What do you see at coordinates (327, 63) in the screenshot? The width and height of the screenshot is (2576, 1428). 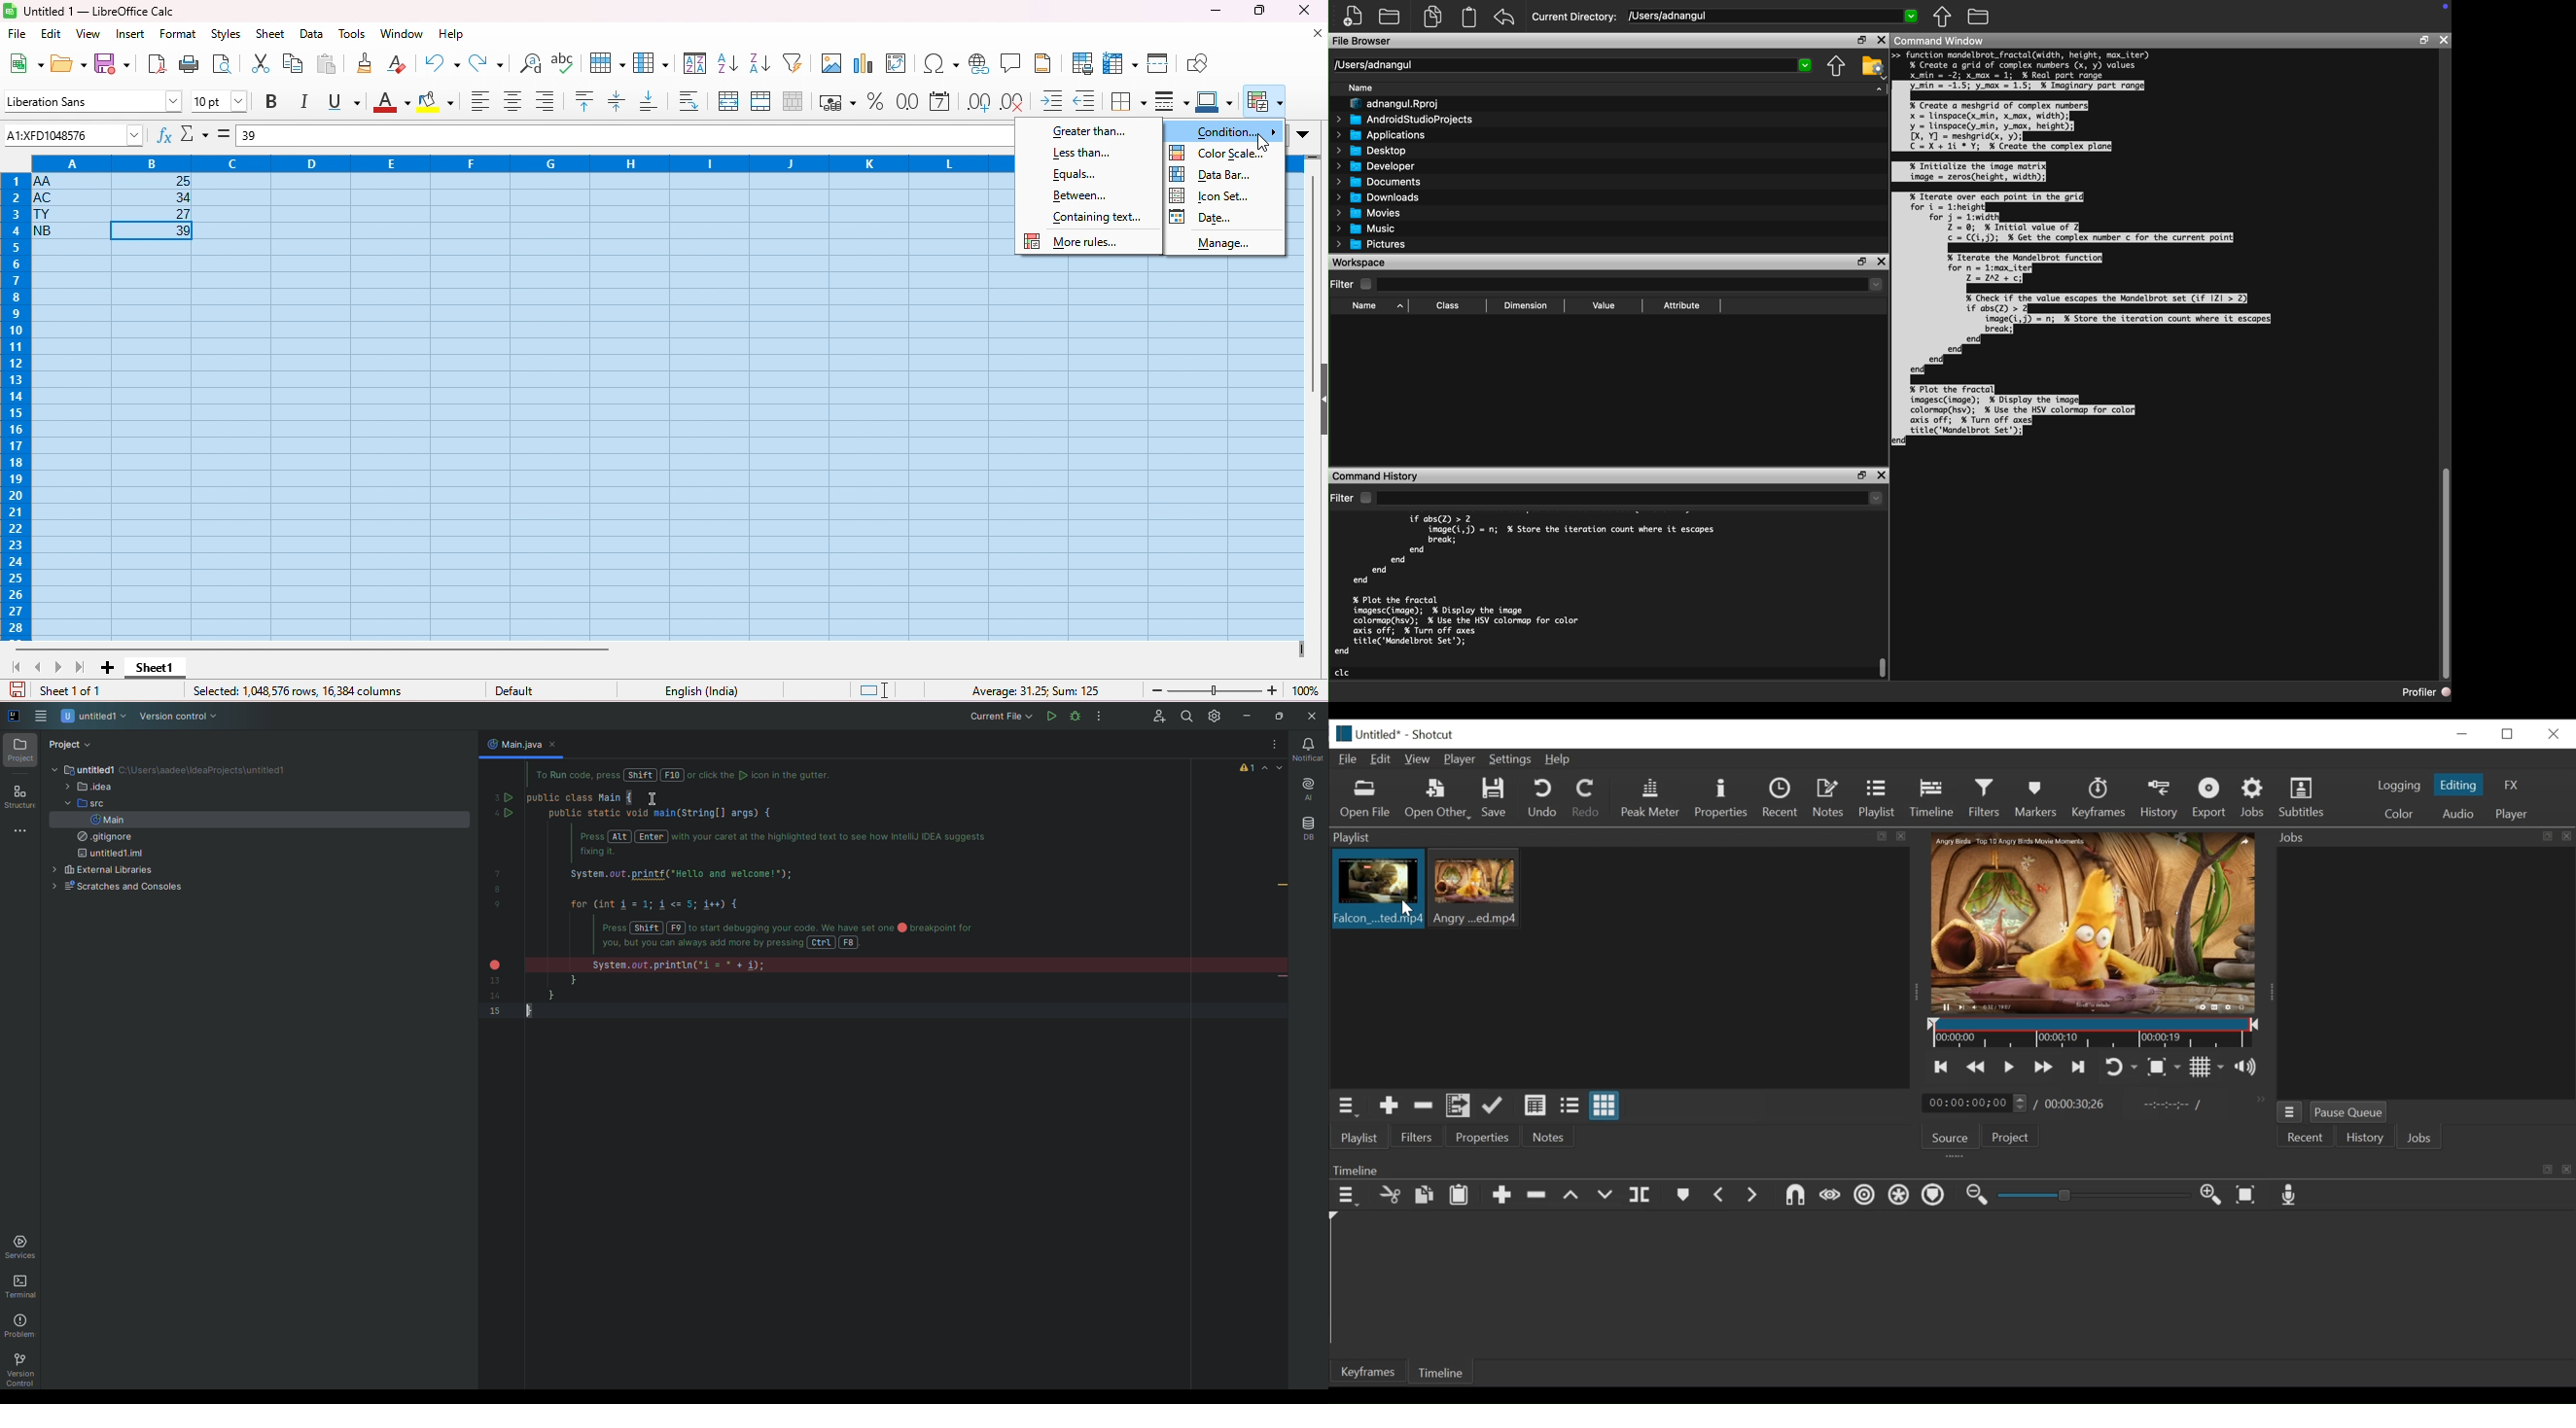 I see `paste` at bounding box center [327, 63].